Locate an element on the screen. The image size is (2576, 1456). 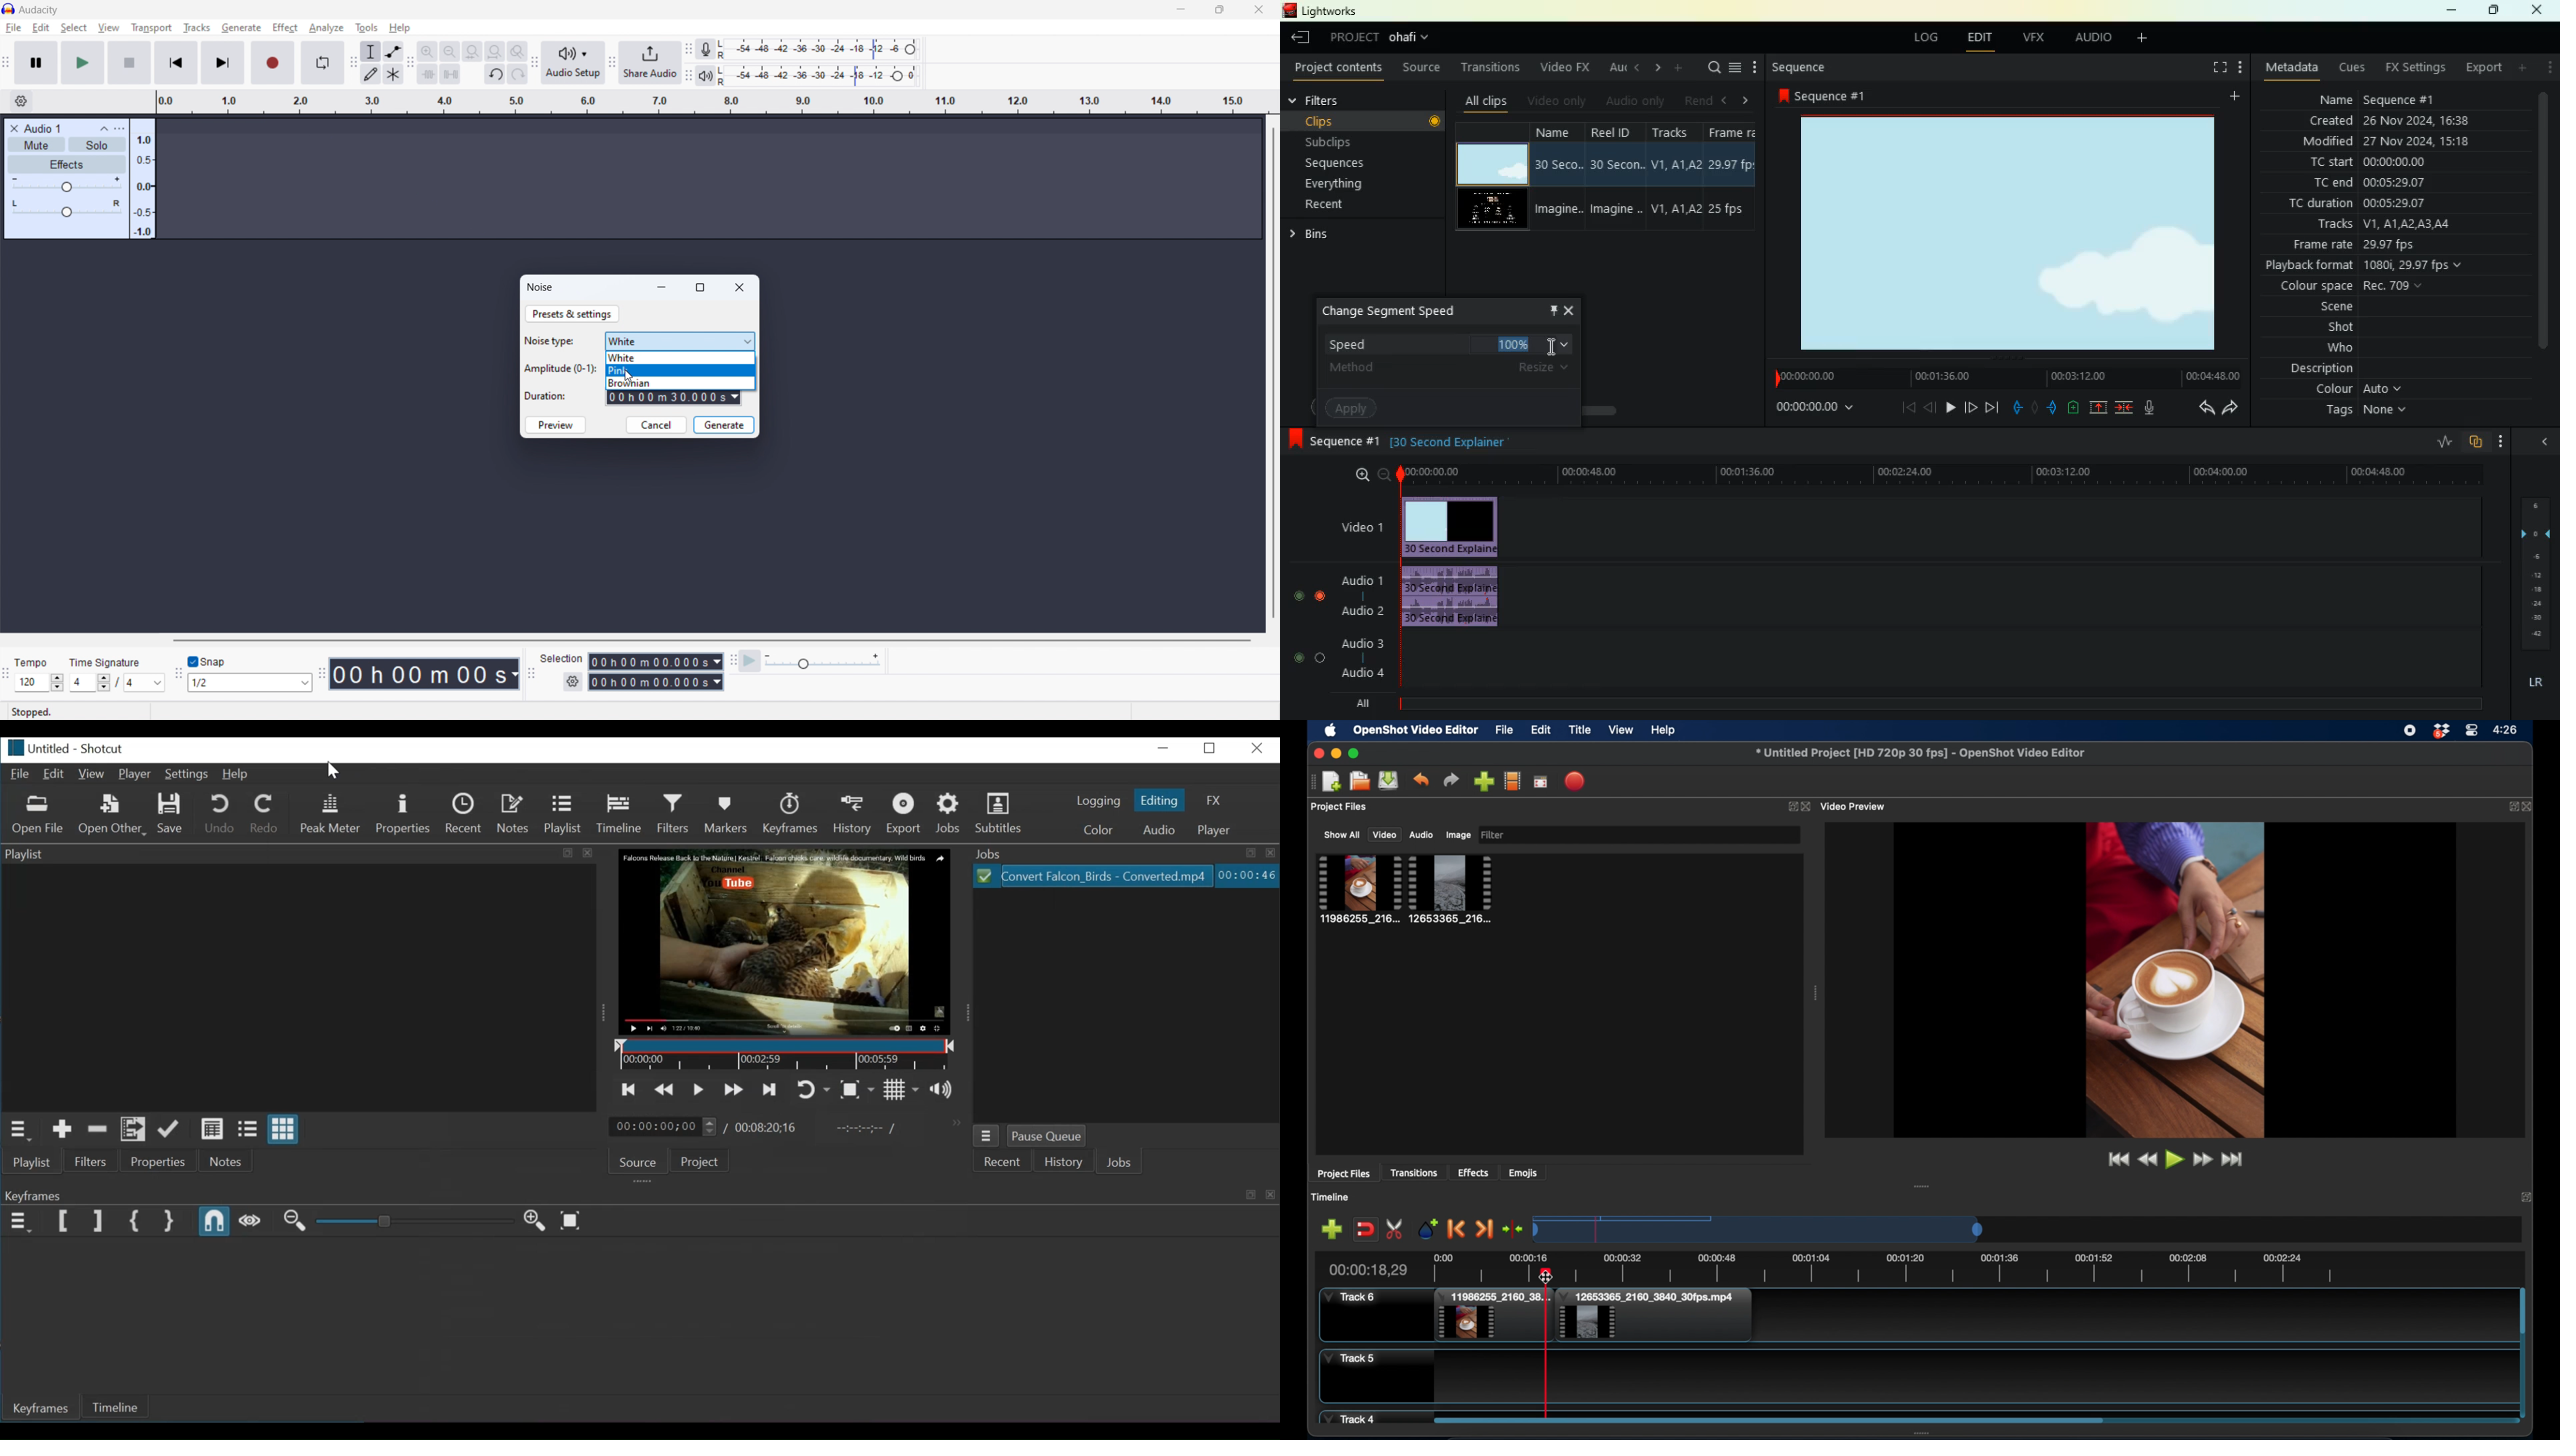
Convert Falcon_Birds - Converted.mp4(File) is located at coordinates (1091, 875).